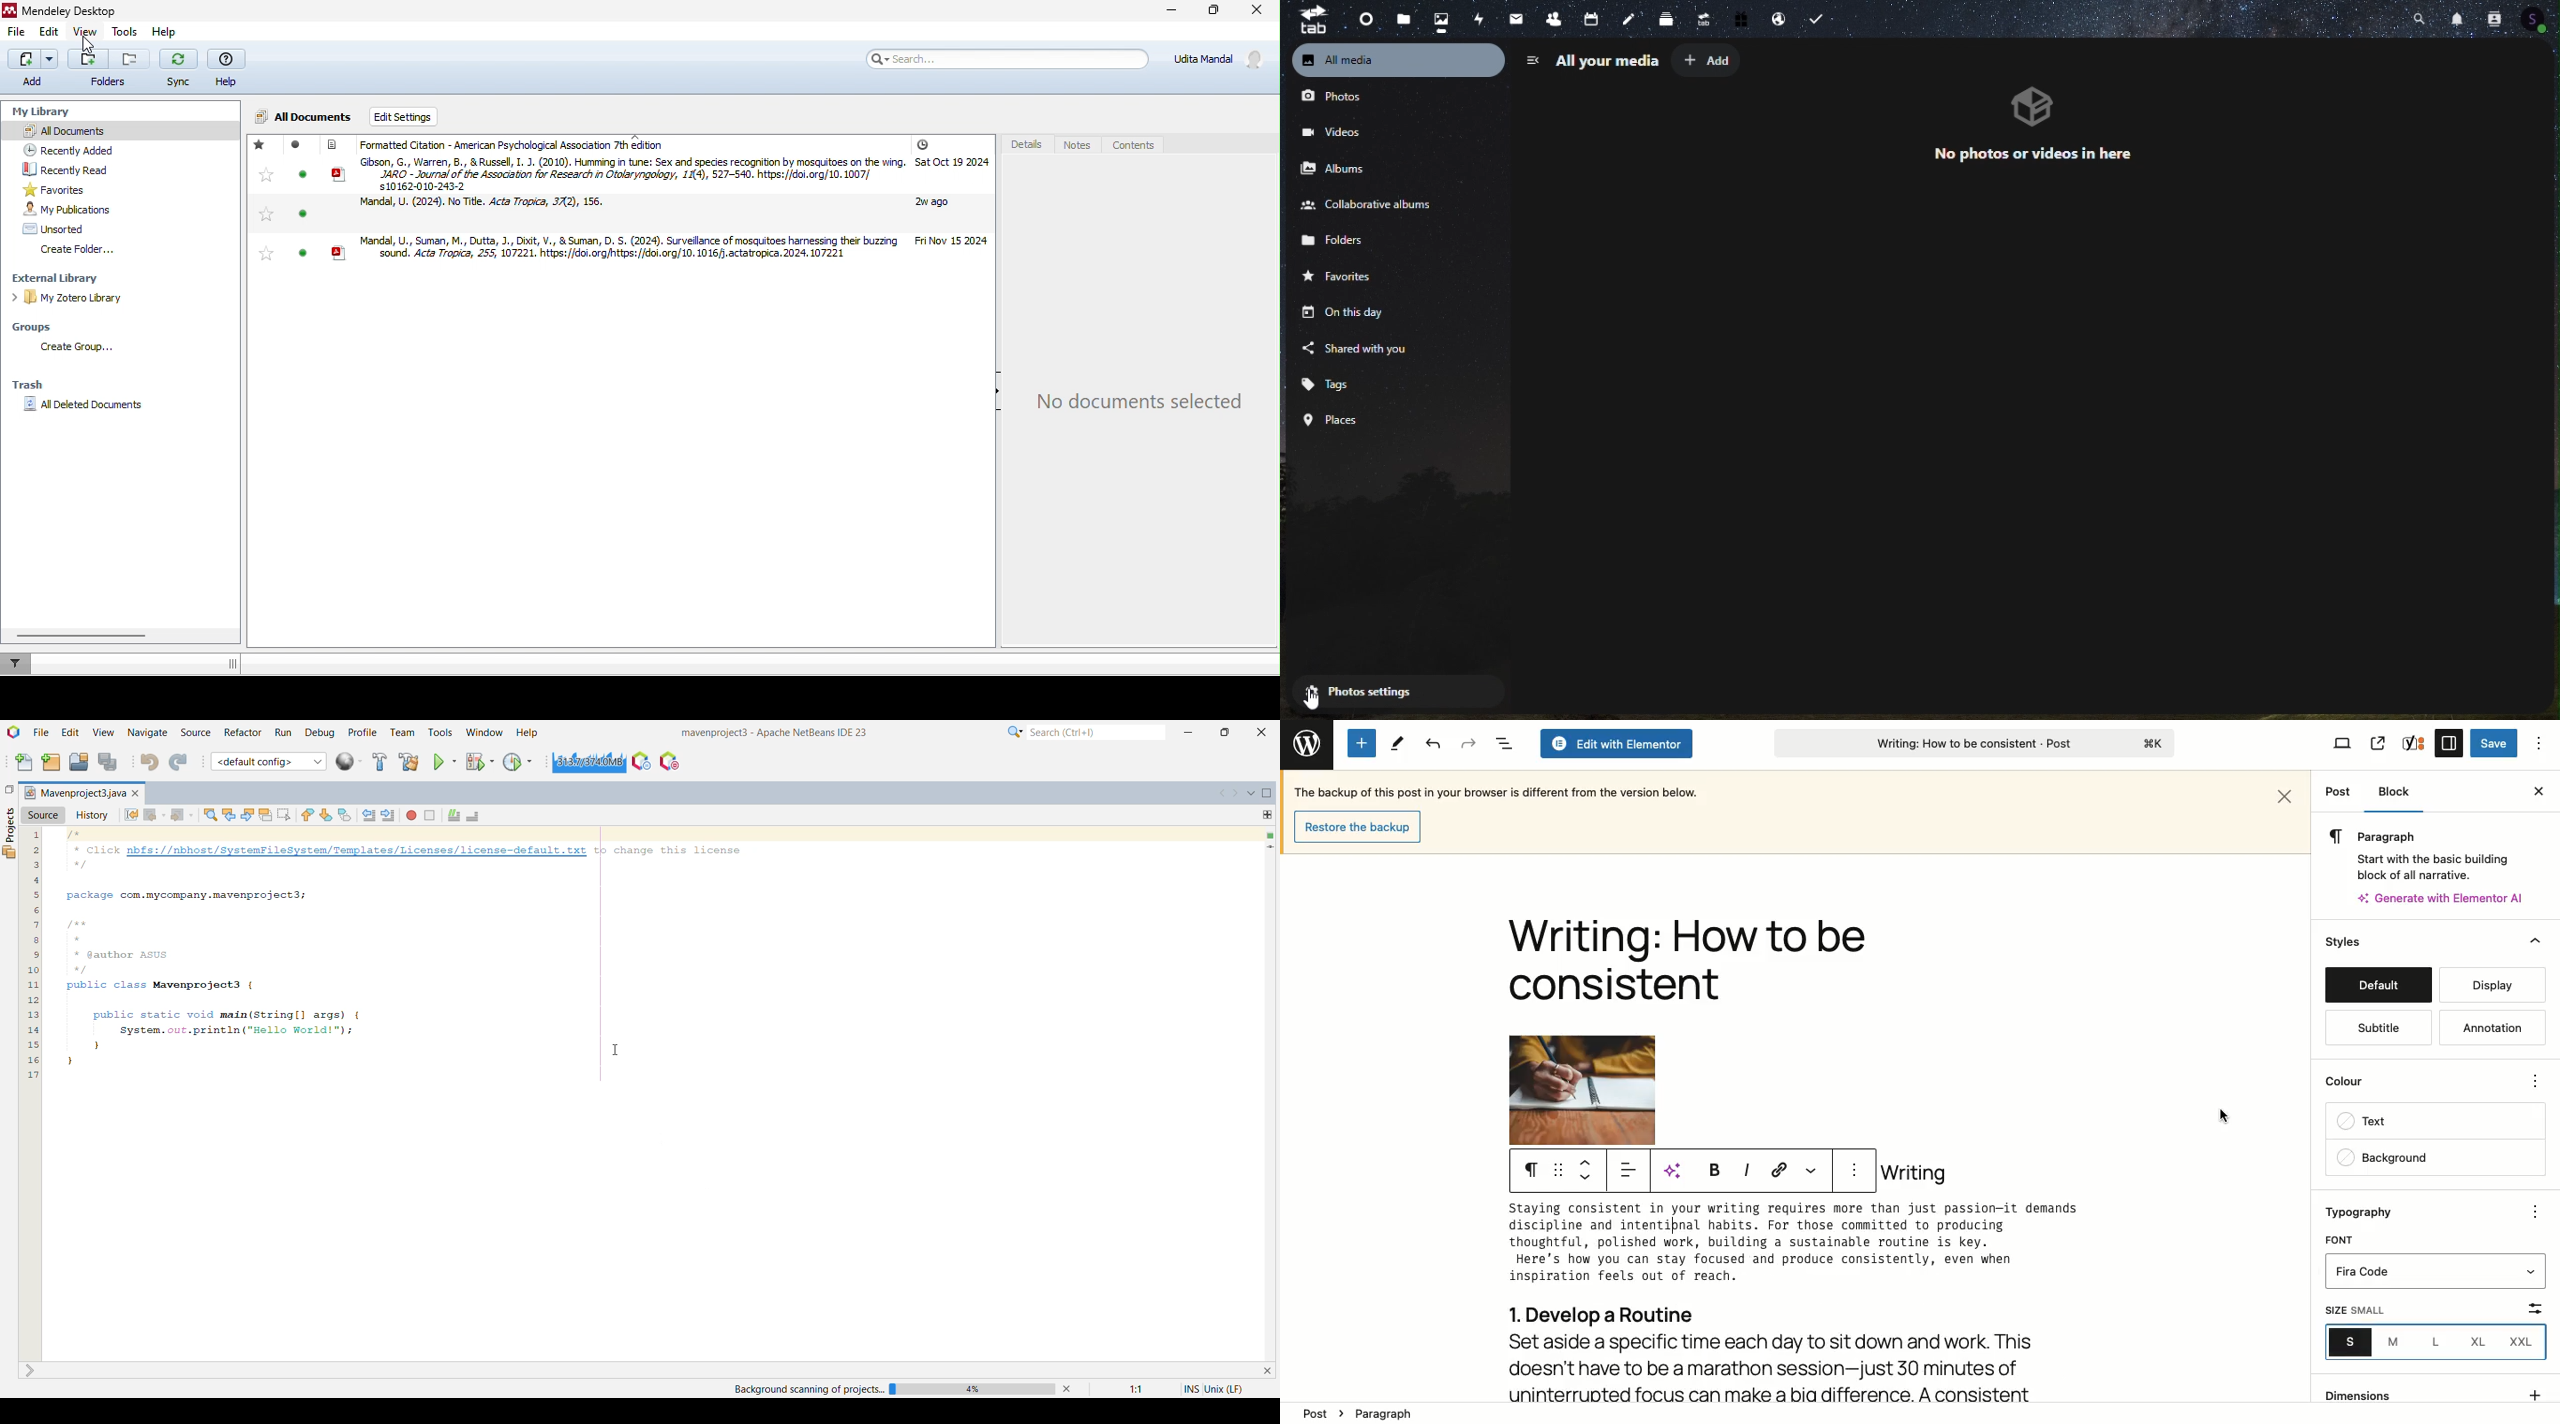 The image size is (2576, 1428). I want to click on Text, so click(2435, 1123).